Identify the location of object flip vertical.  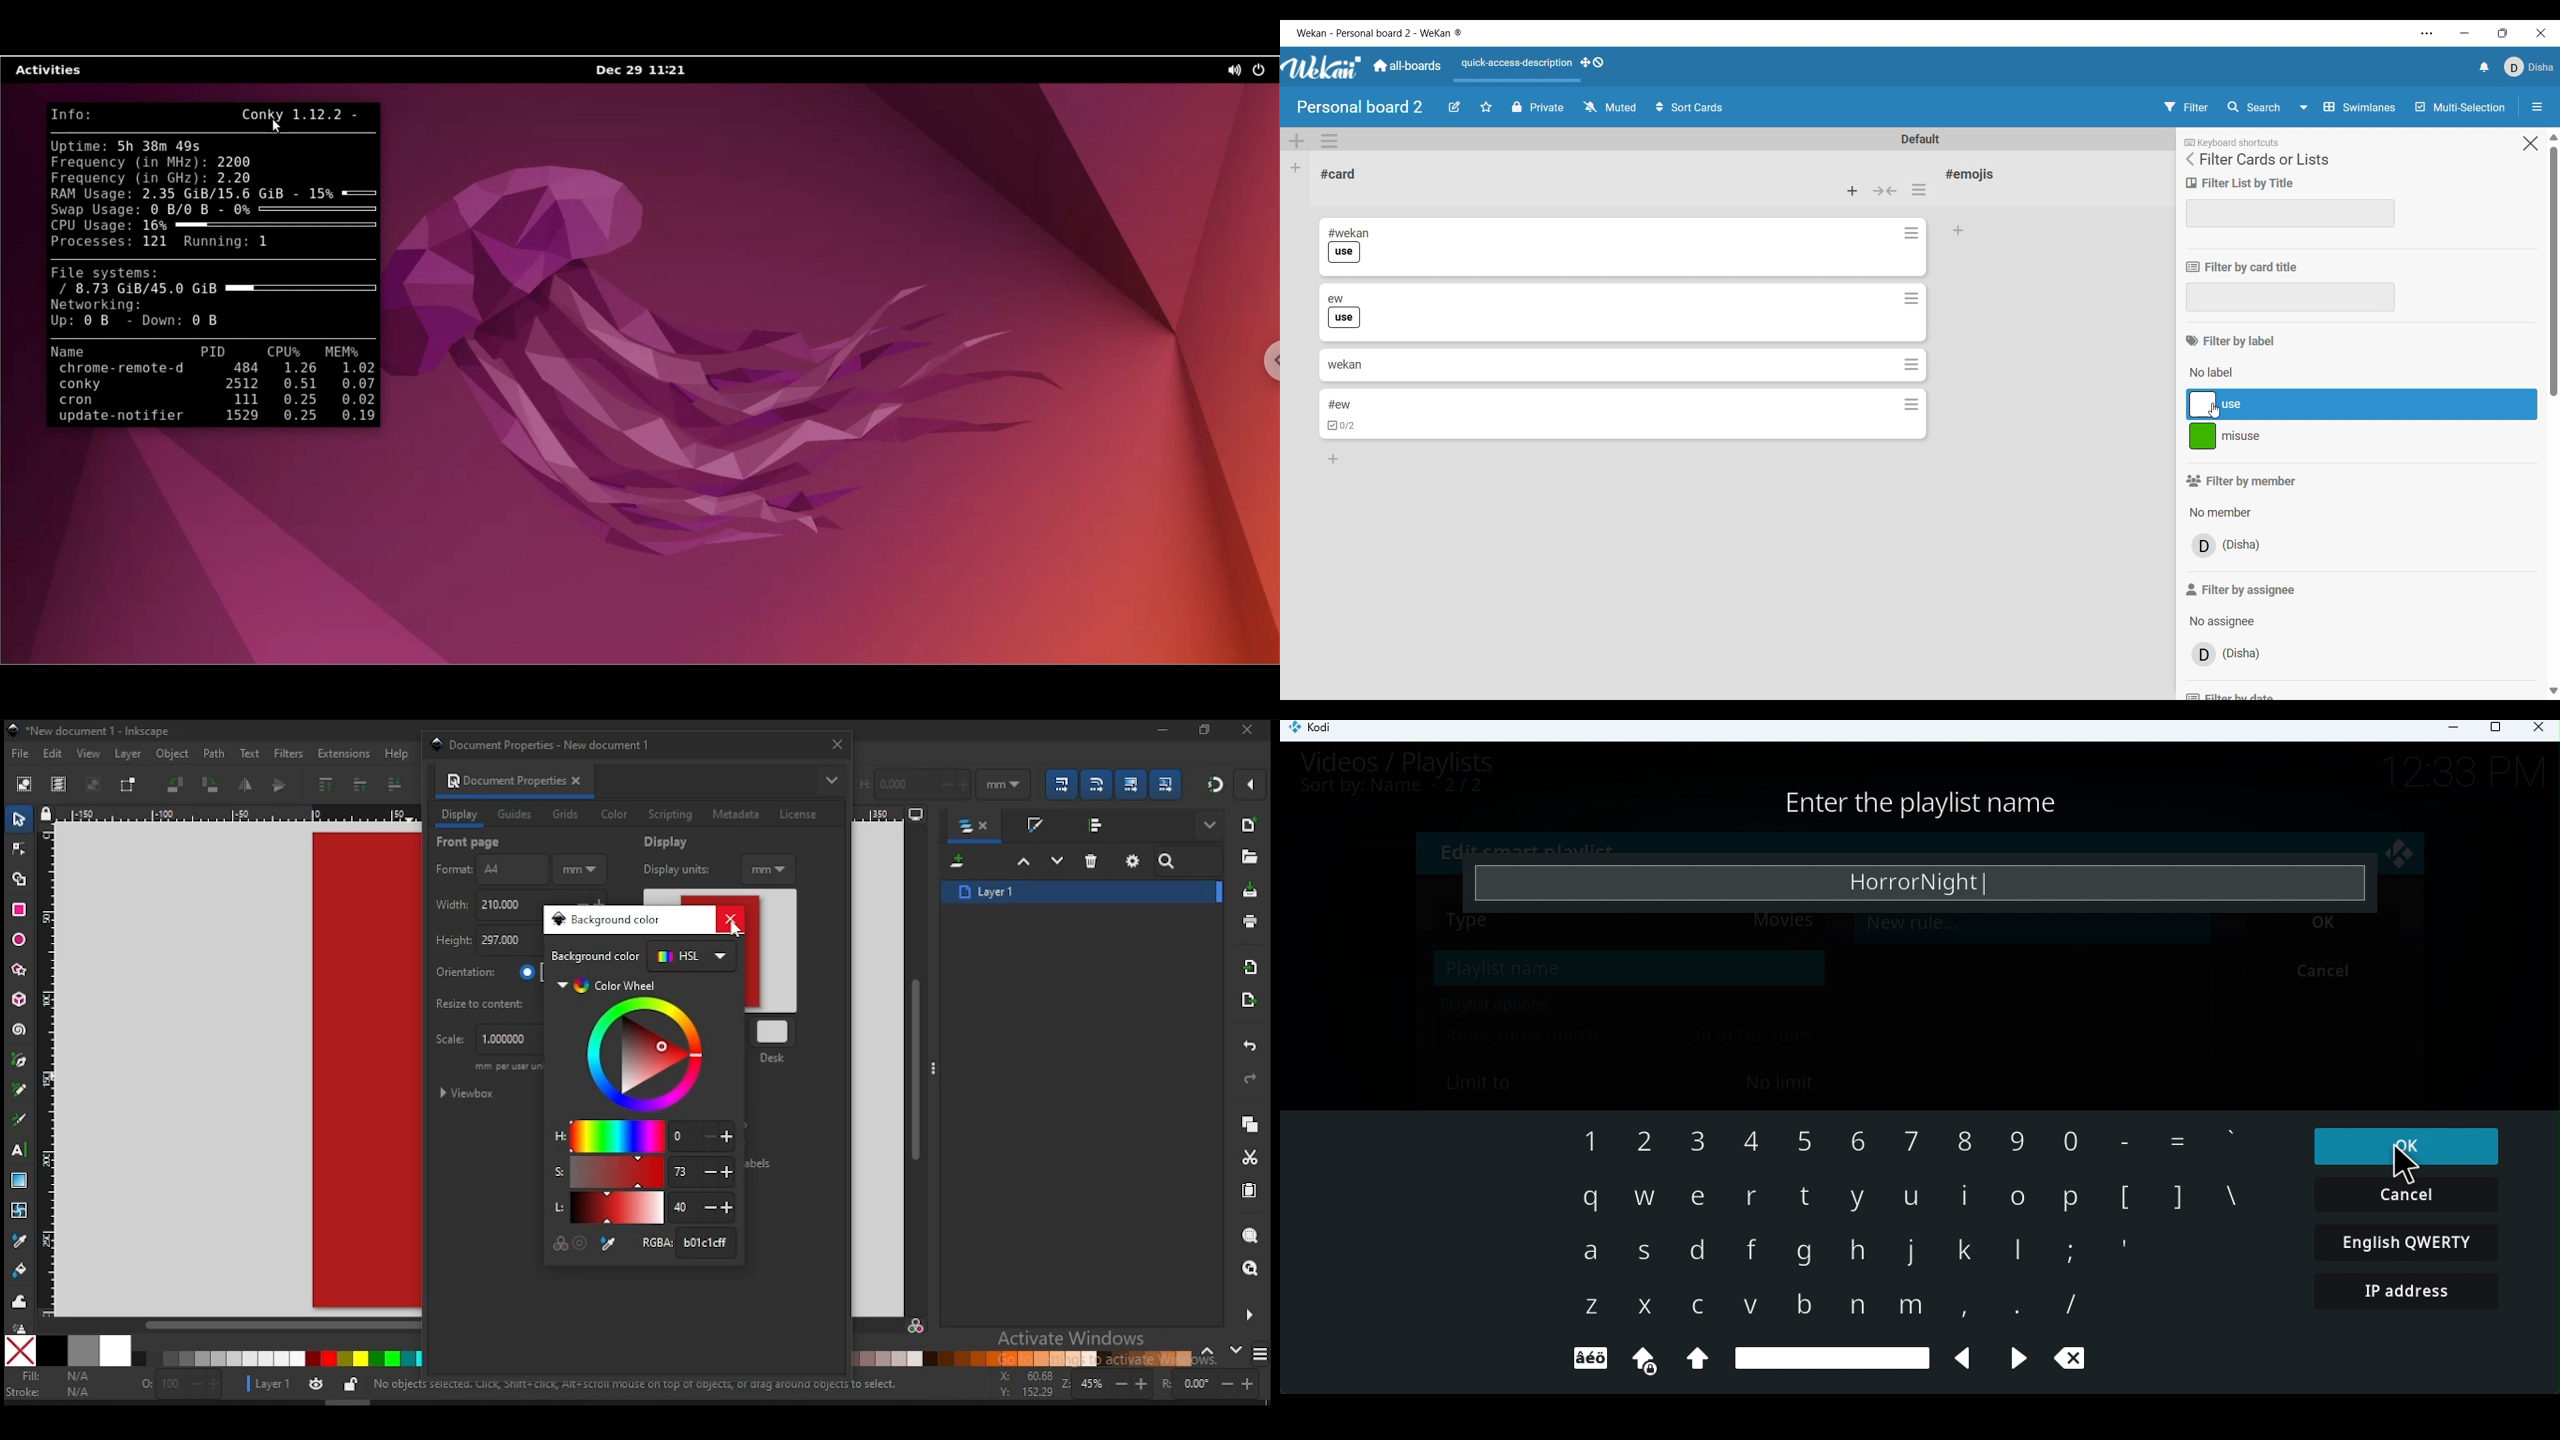
(280, 785).